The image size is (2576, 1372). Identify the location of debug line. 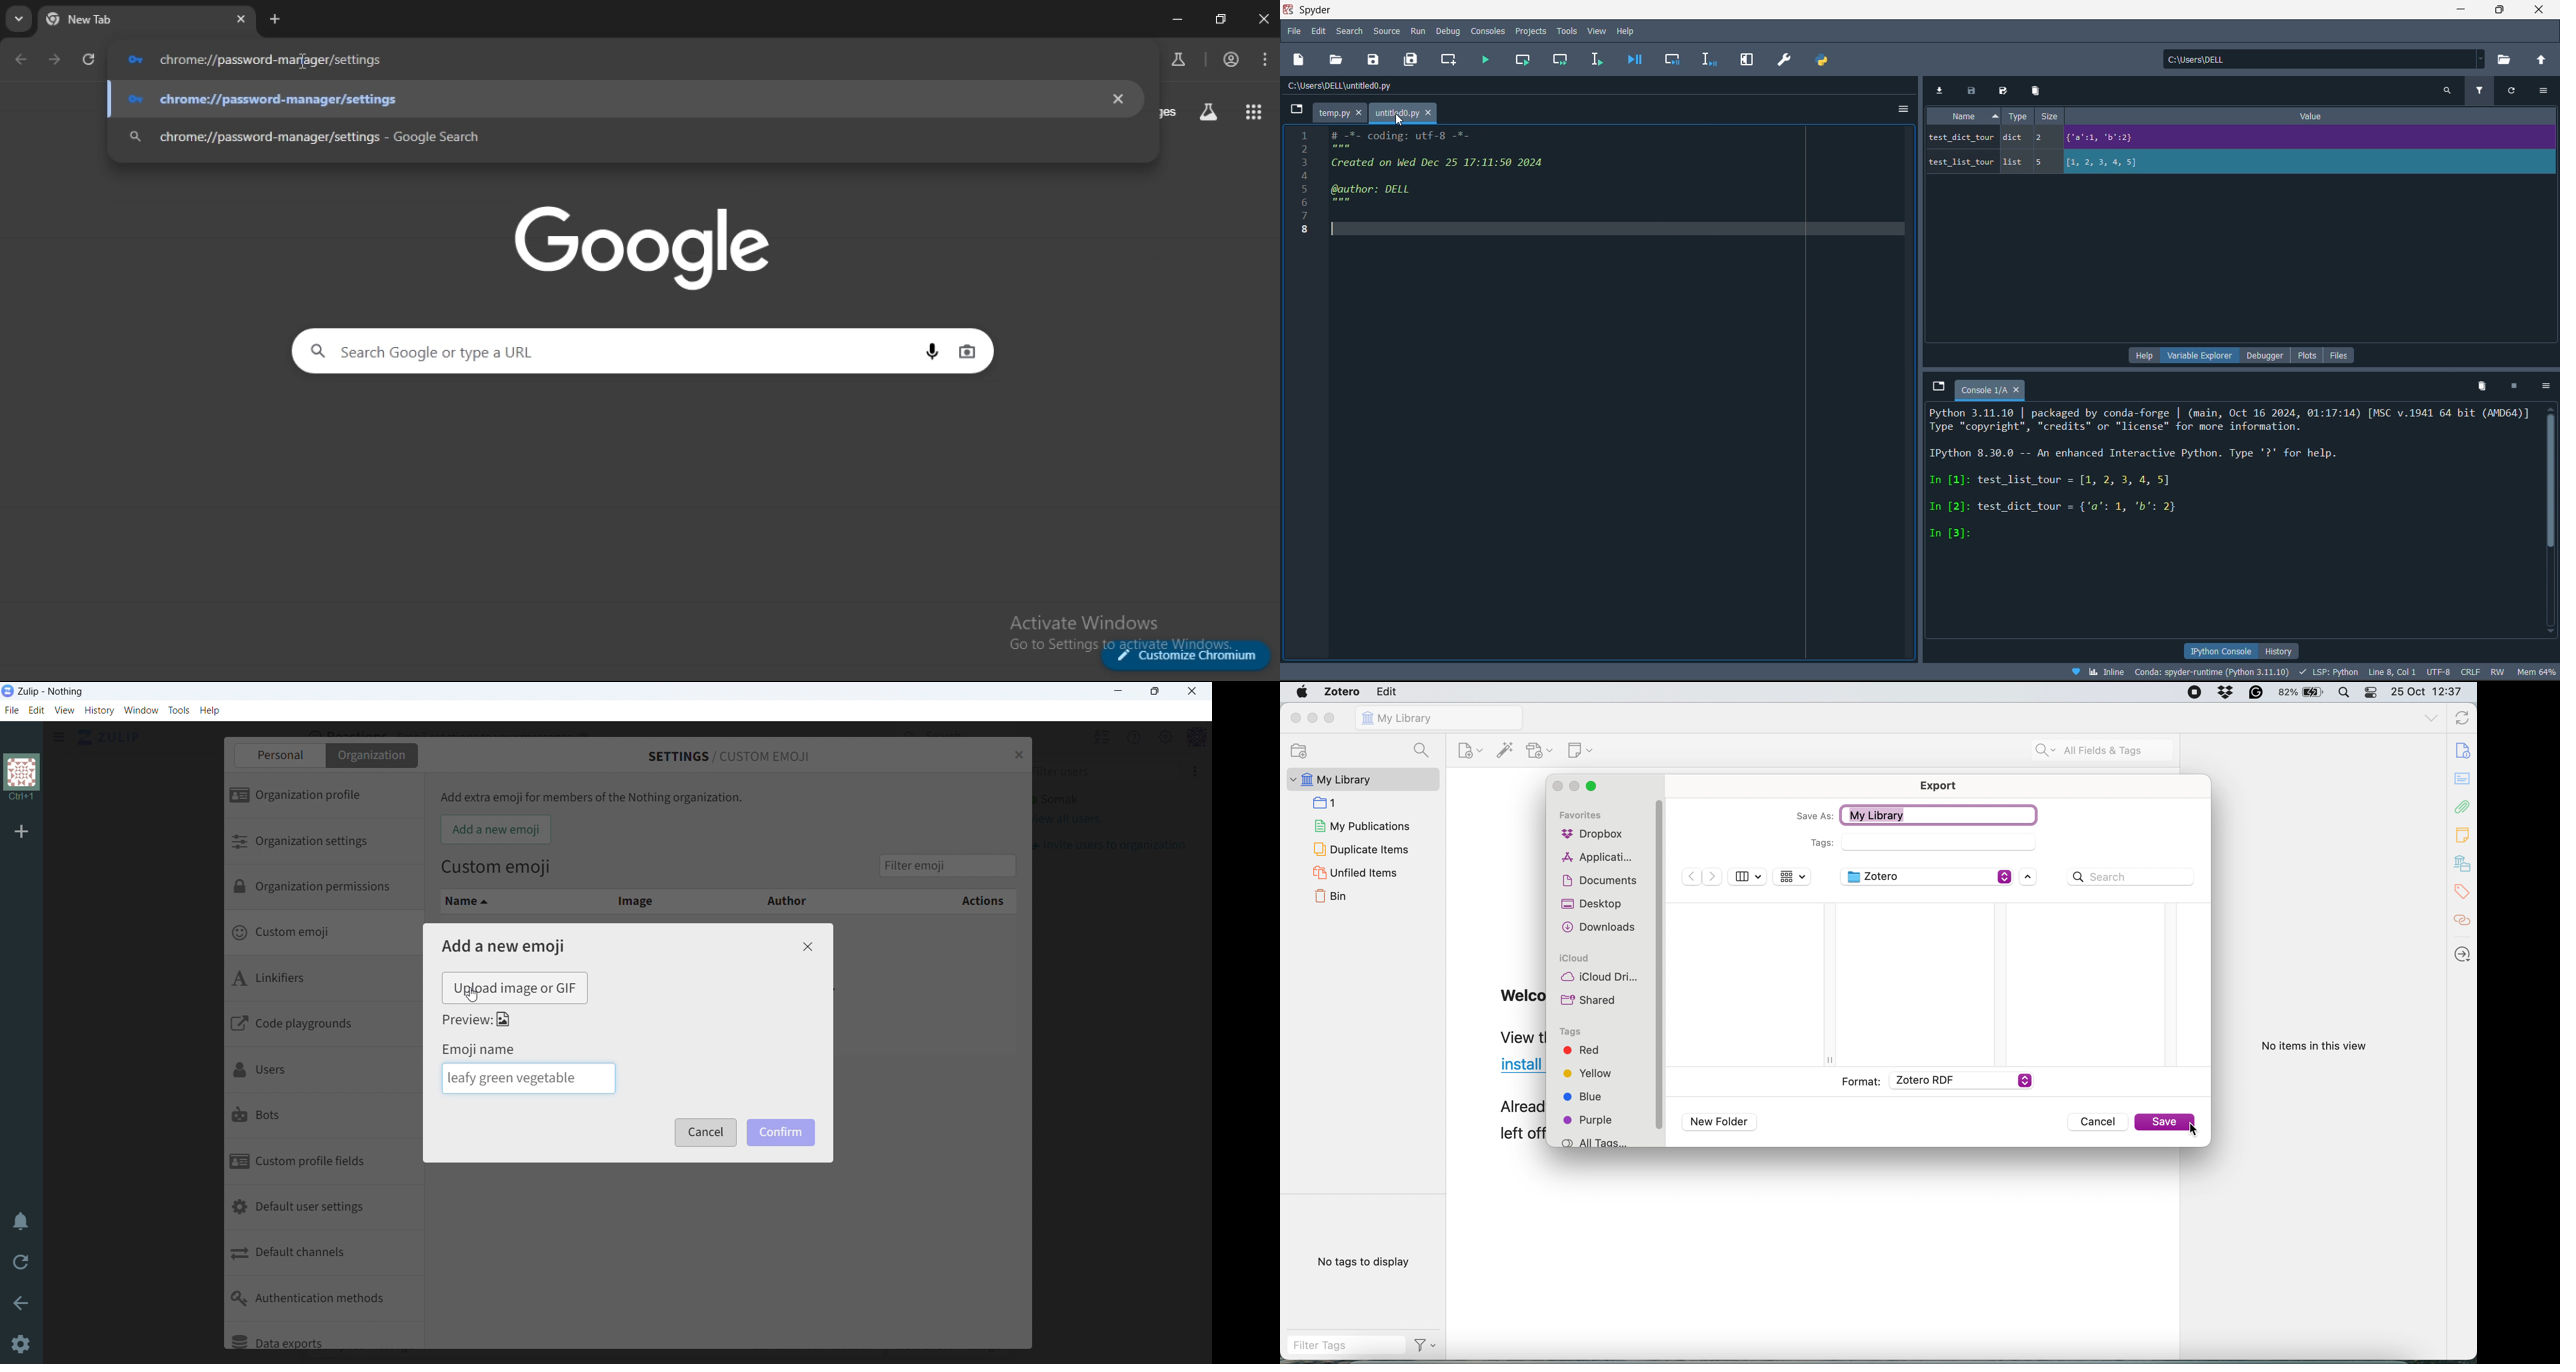
(1708, 59).